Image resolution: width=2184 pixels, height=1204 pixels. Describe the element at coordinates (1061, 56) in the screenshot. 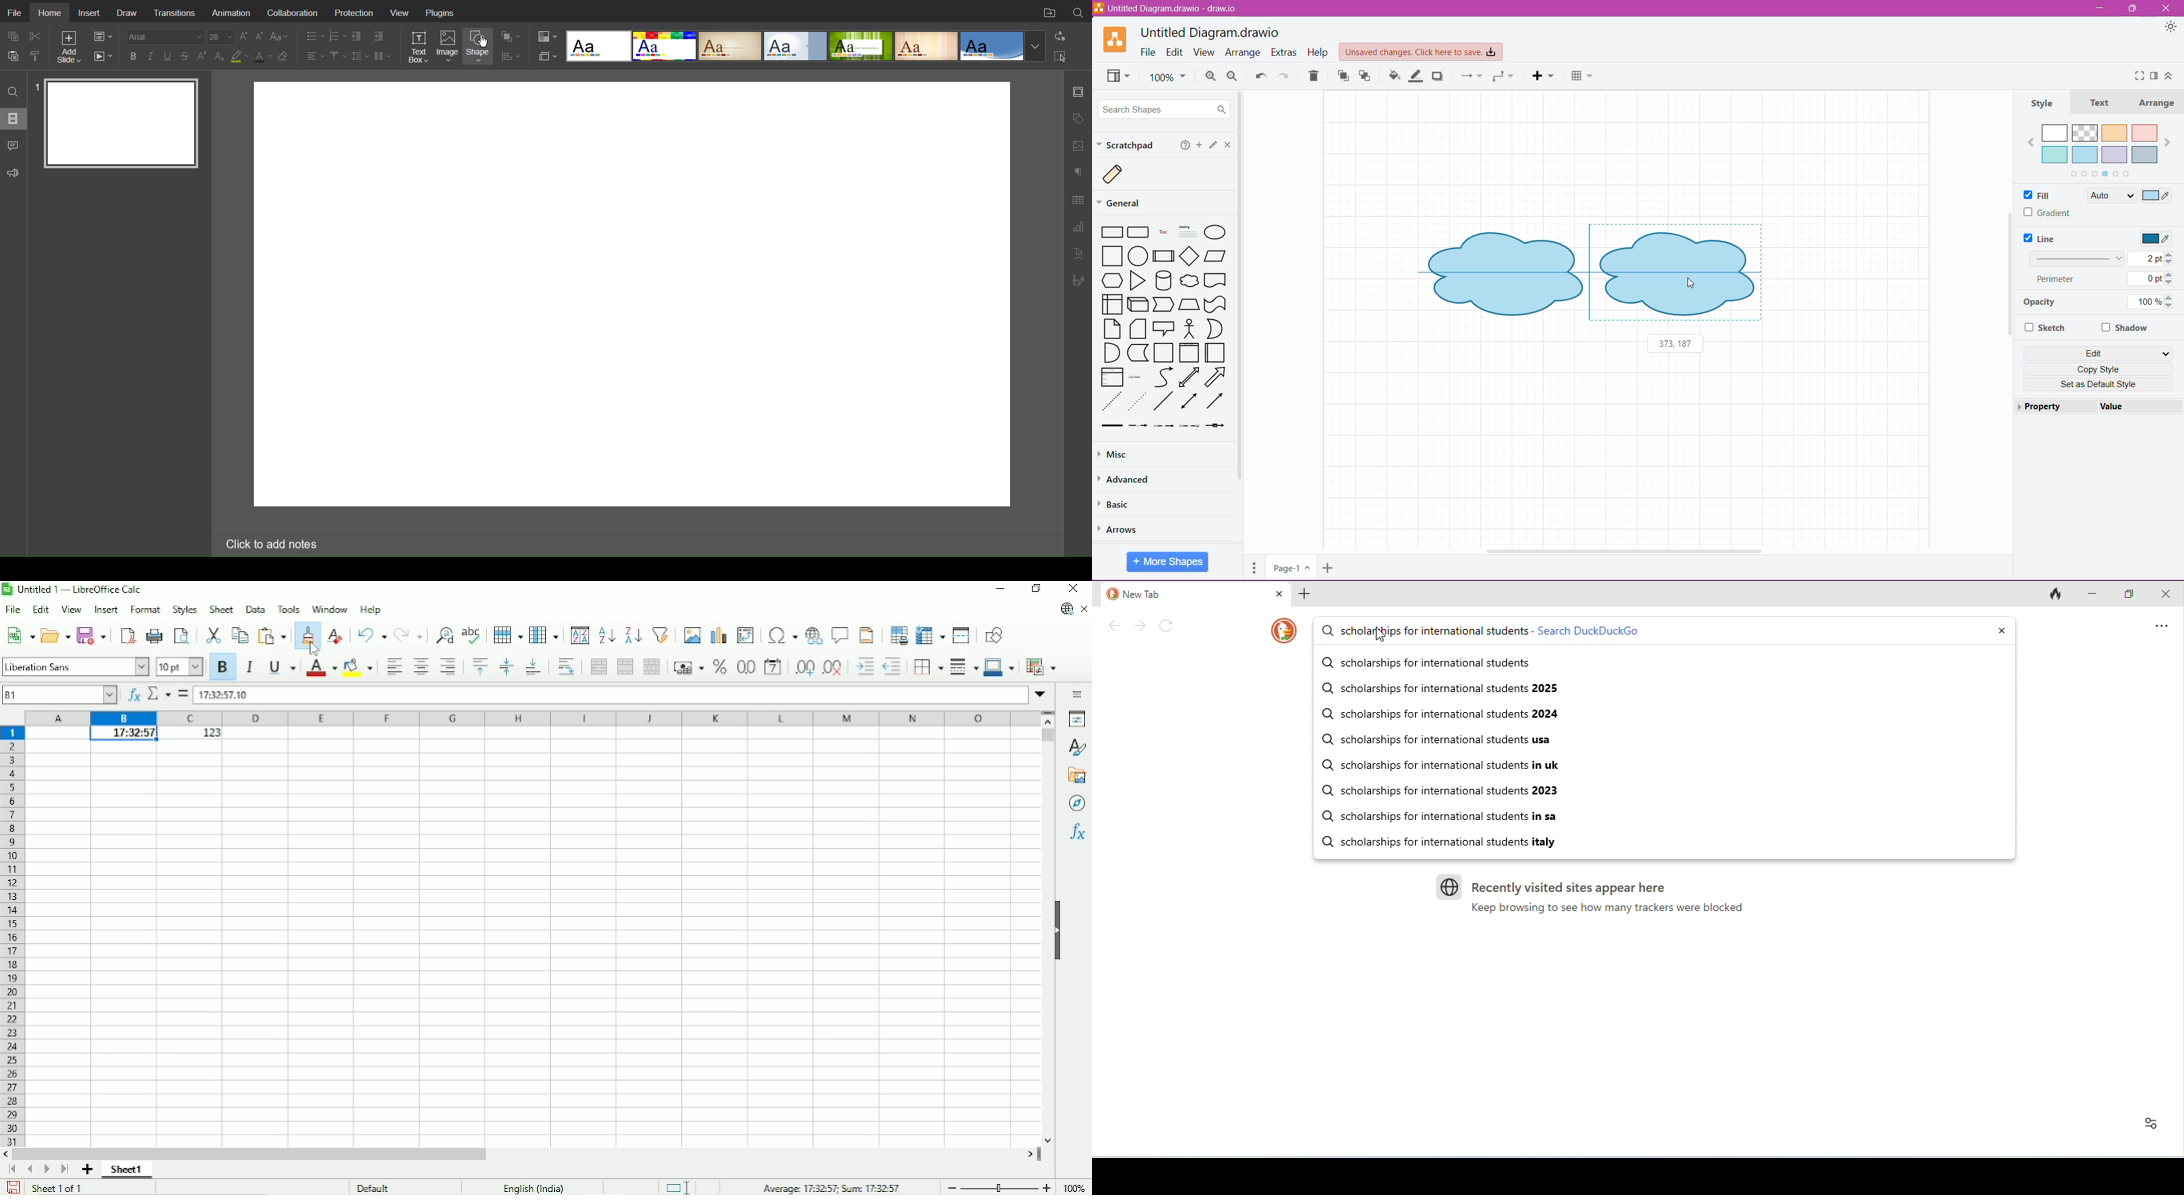

I see `Selection` at that location.